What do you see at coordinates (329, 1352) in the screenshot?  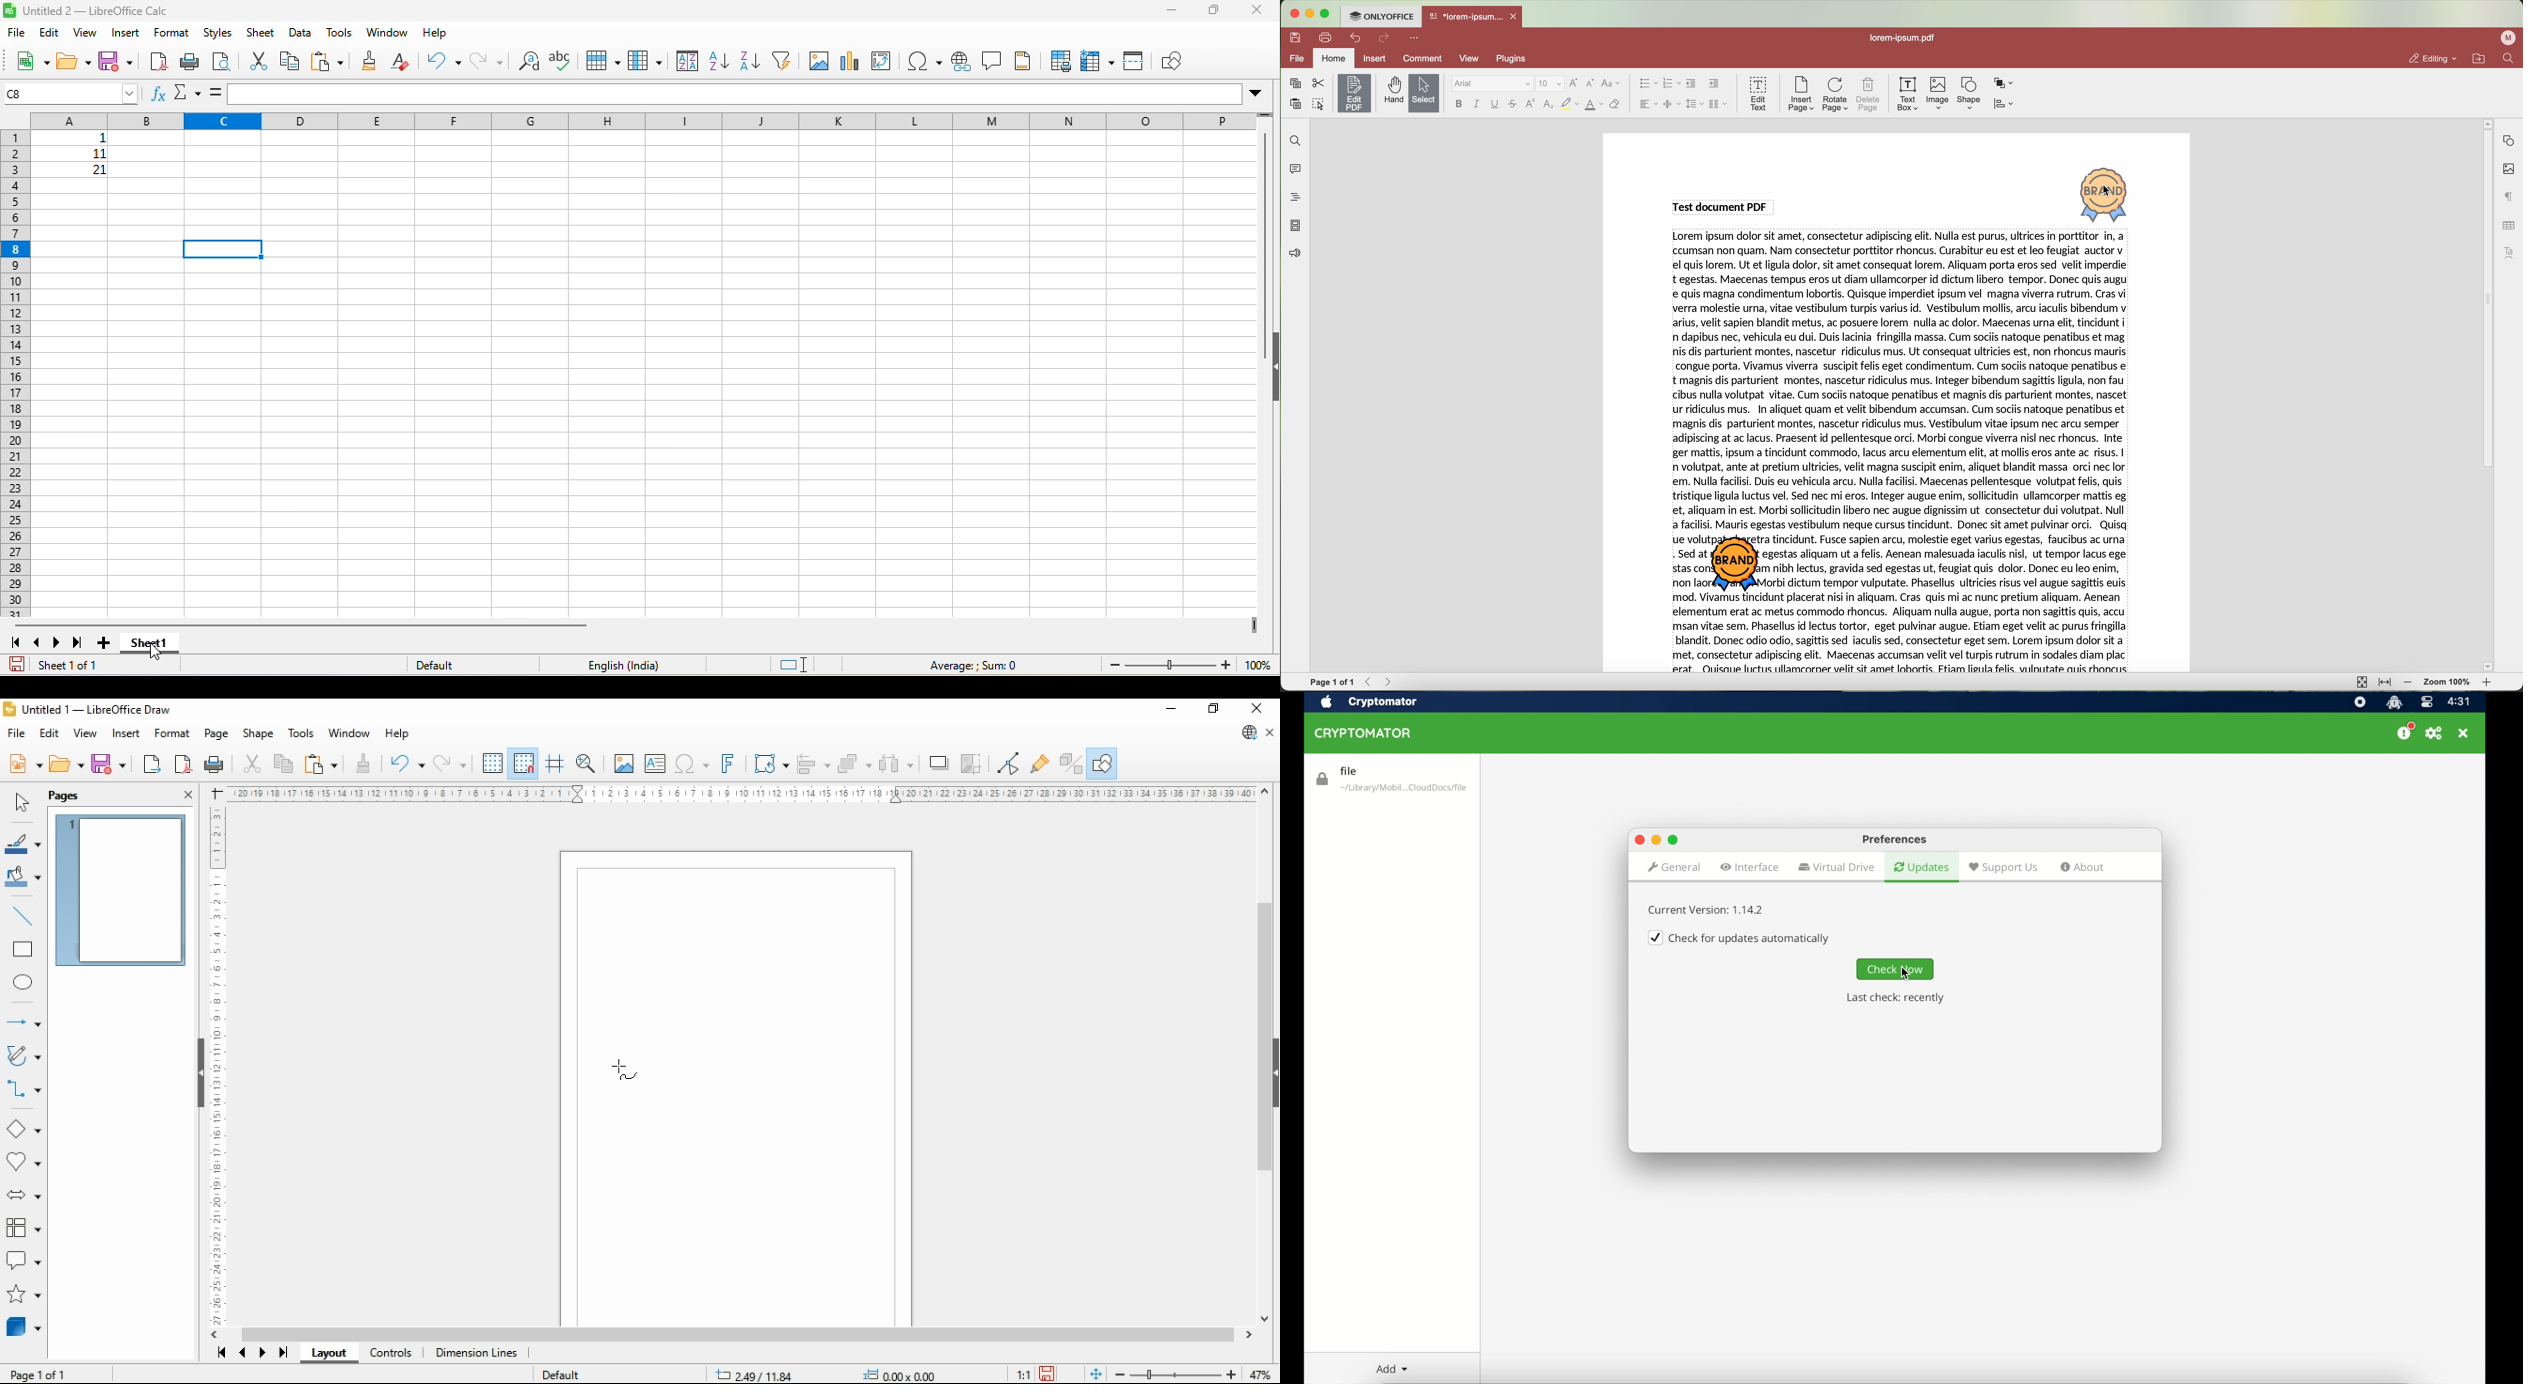 I see `layout` at bounding box center [329, 1352].